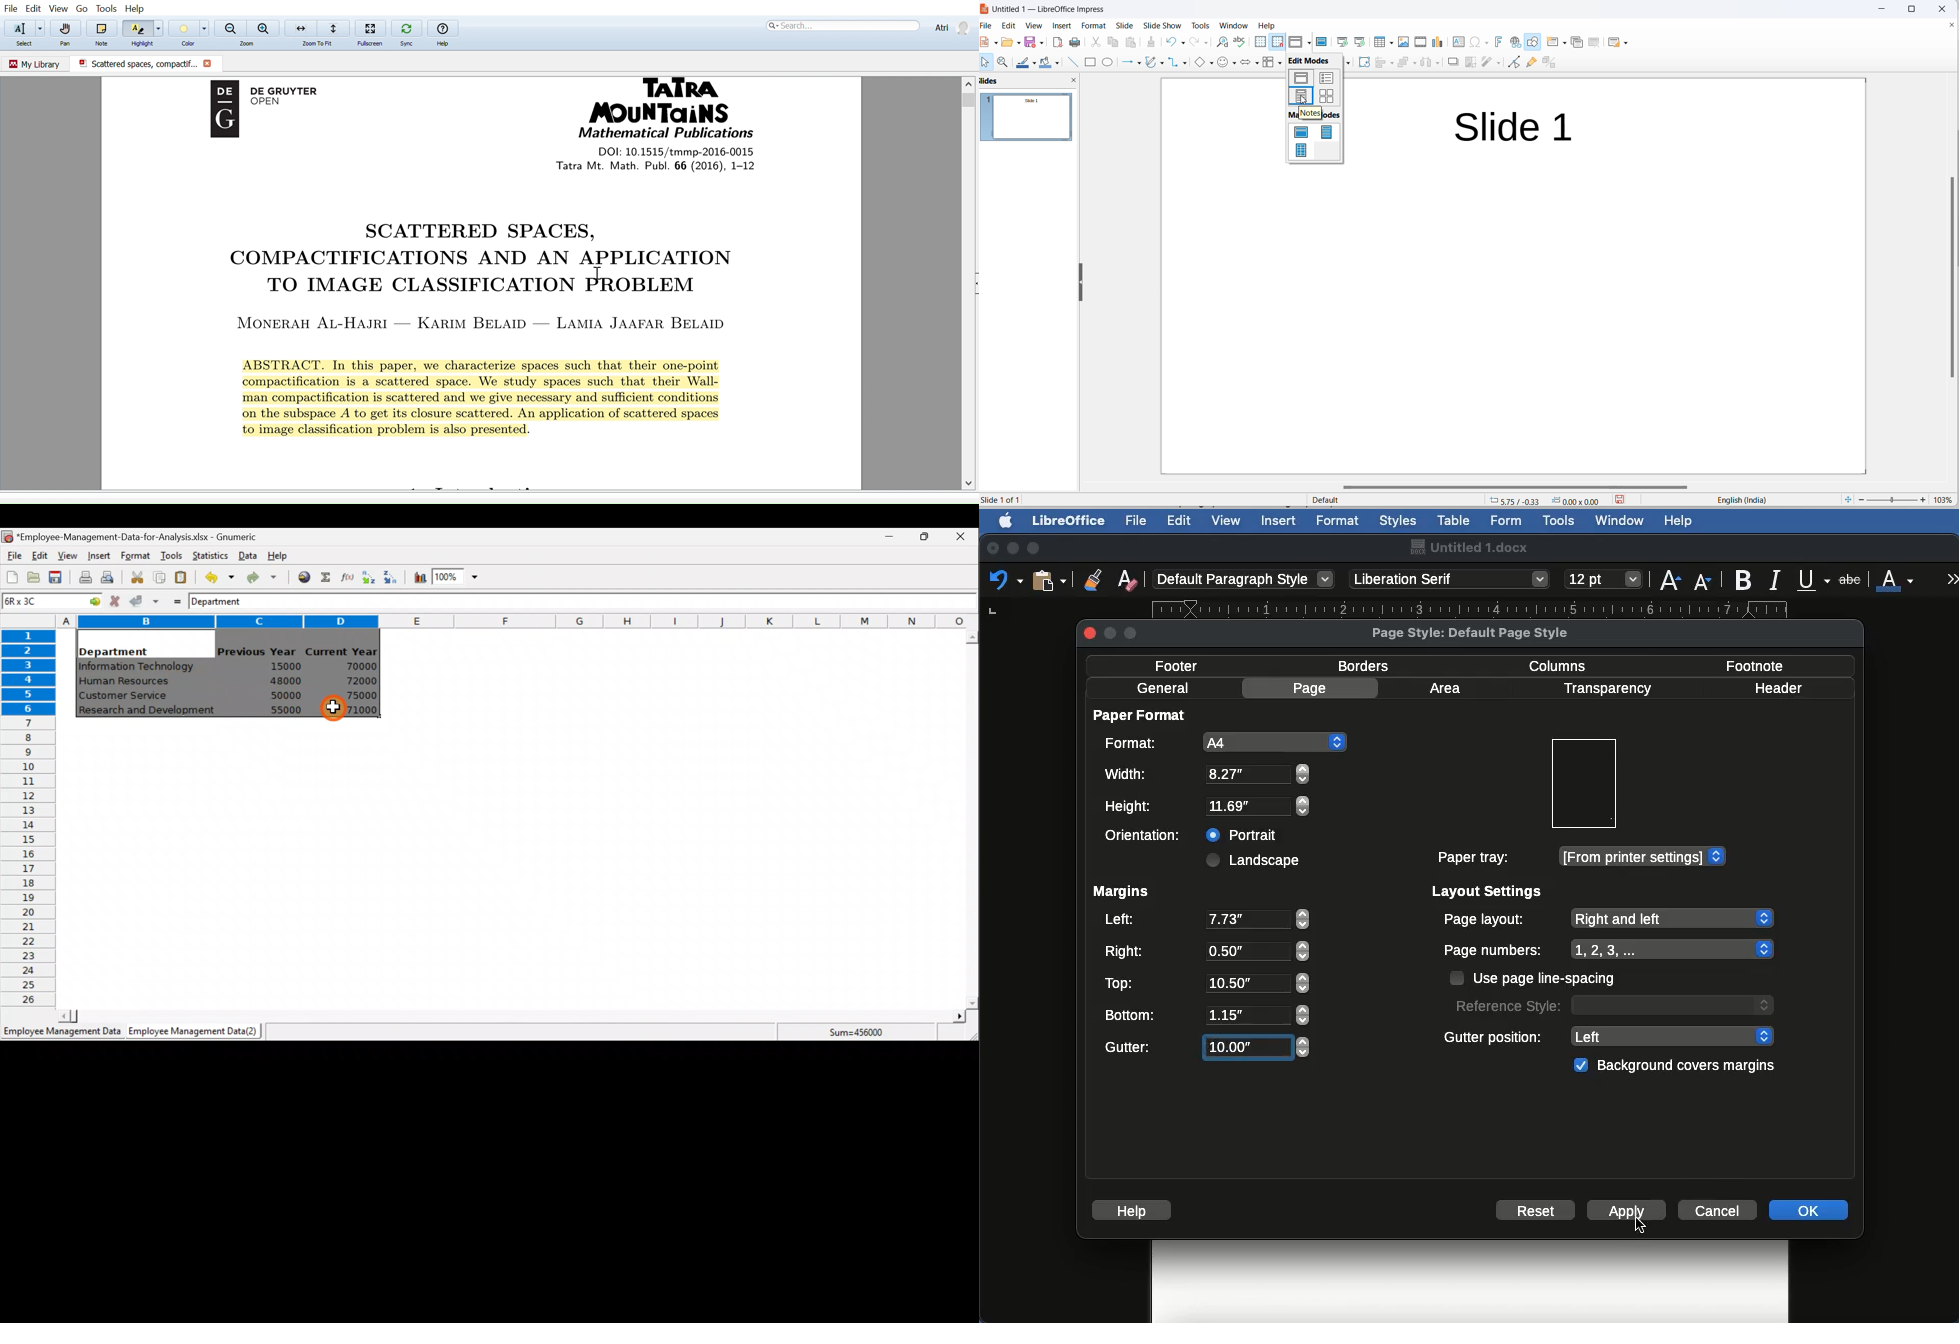 This screenshot has height=1344, width=1960. What do you see at coordinates (1206, 42) in the screenshot?
I see `redo options` at bounding box center [1206, 42].